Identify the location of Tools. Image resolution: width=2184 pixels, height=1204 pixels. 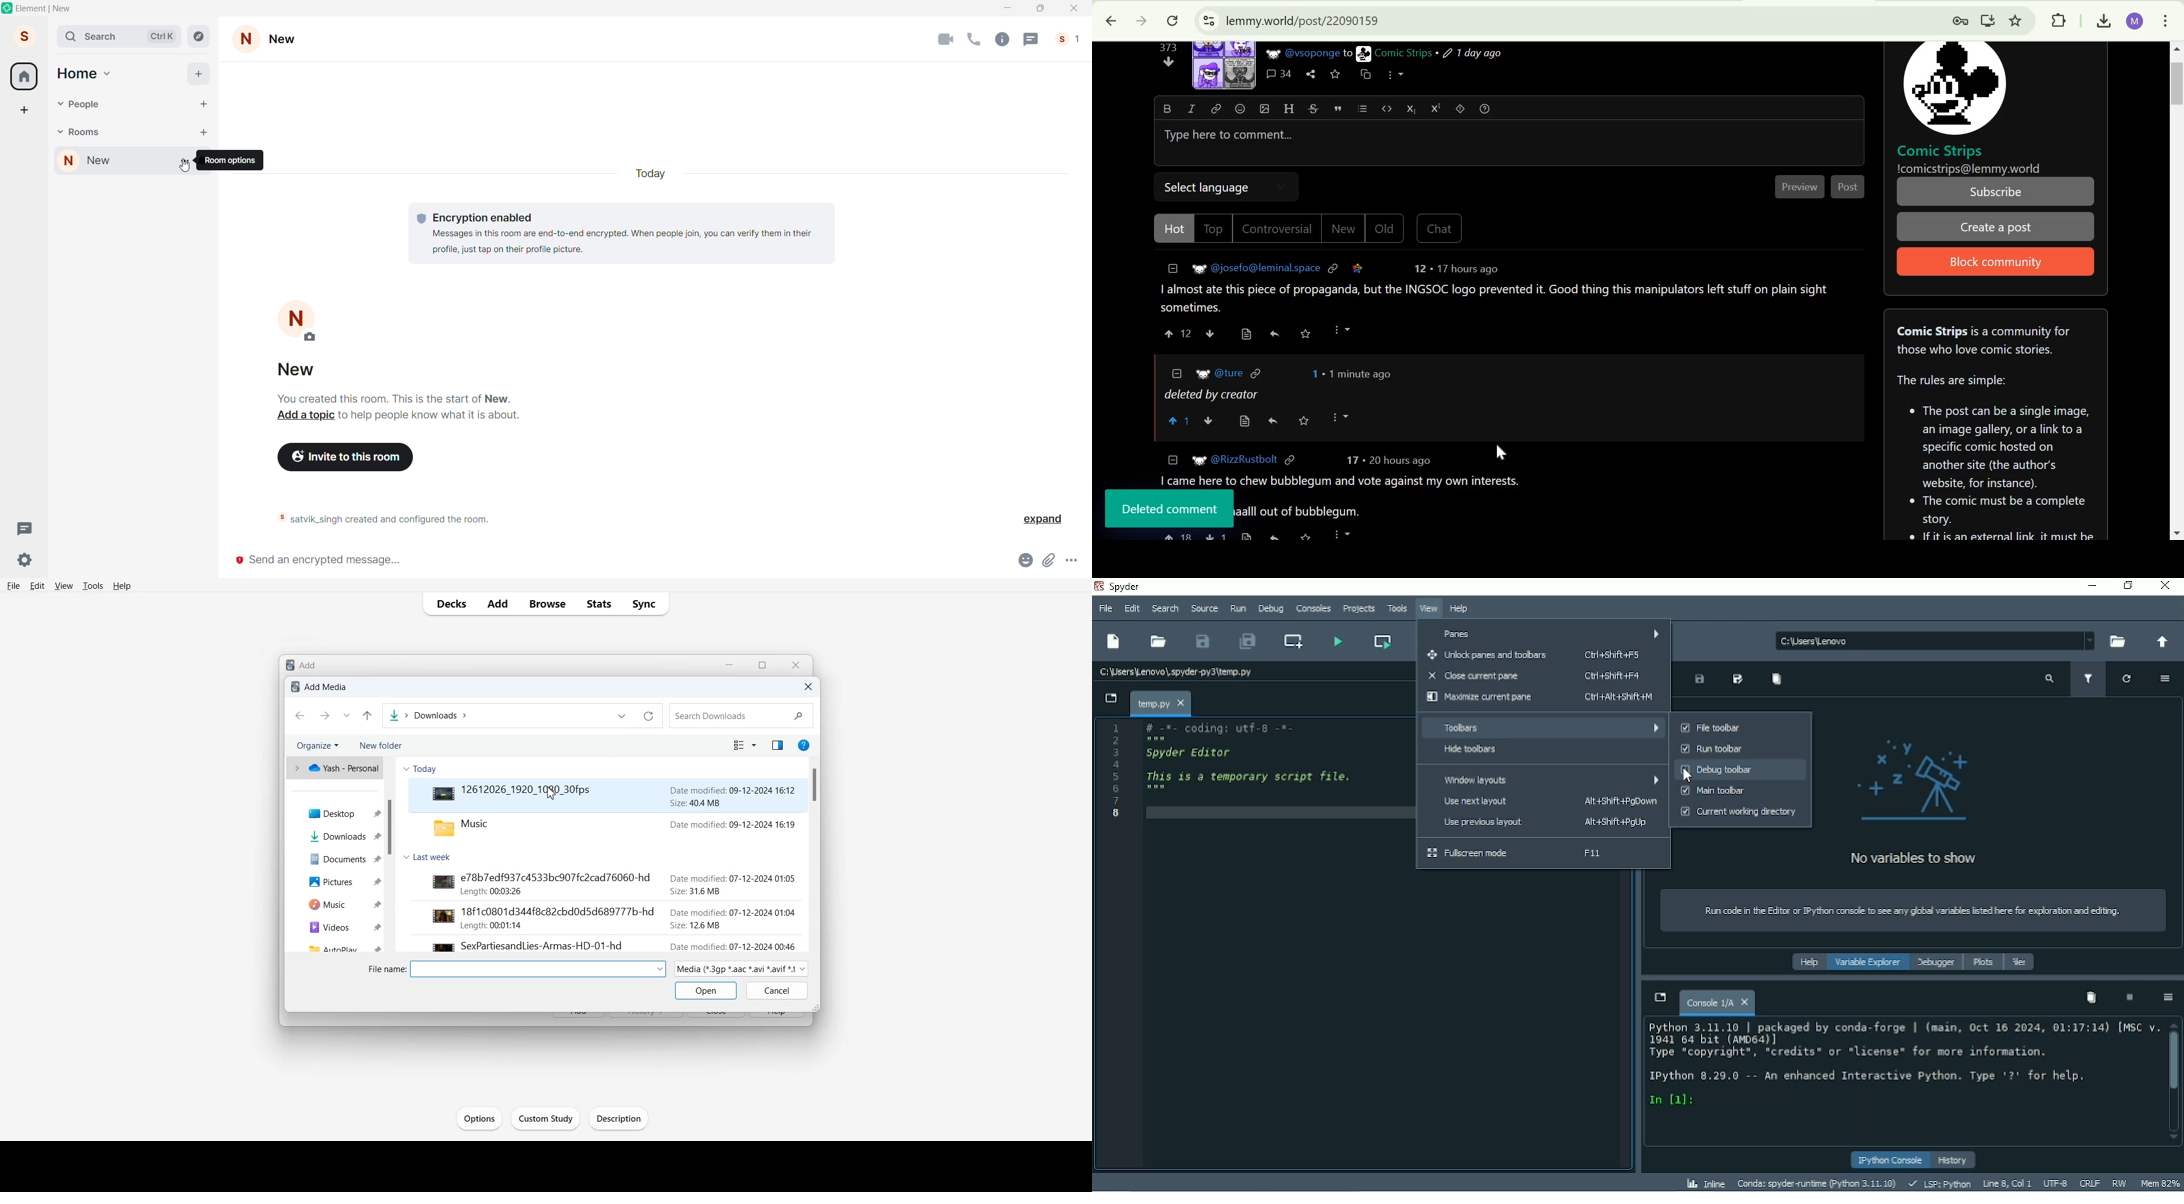
(1396, 608).